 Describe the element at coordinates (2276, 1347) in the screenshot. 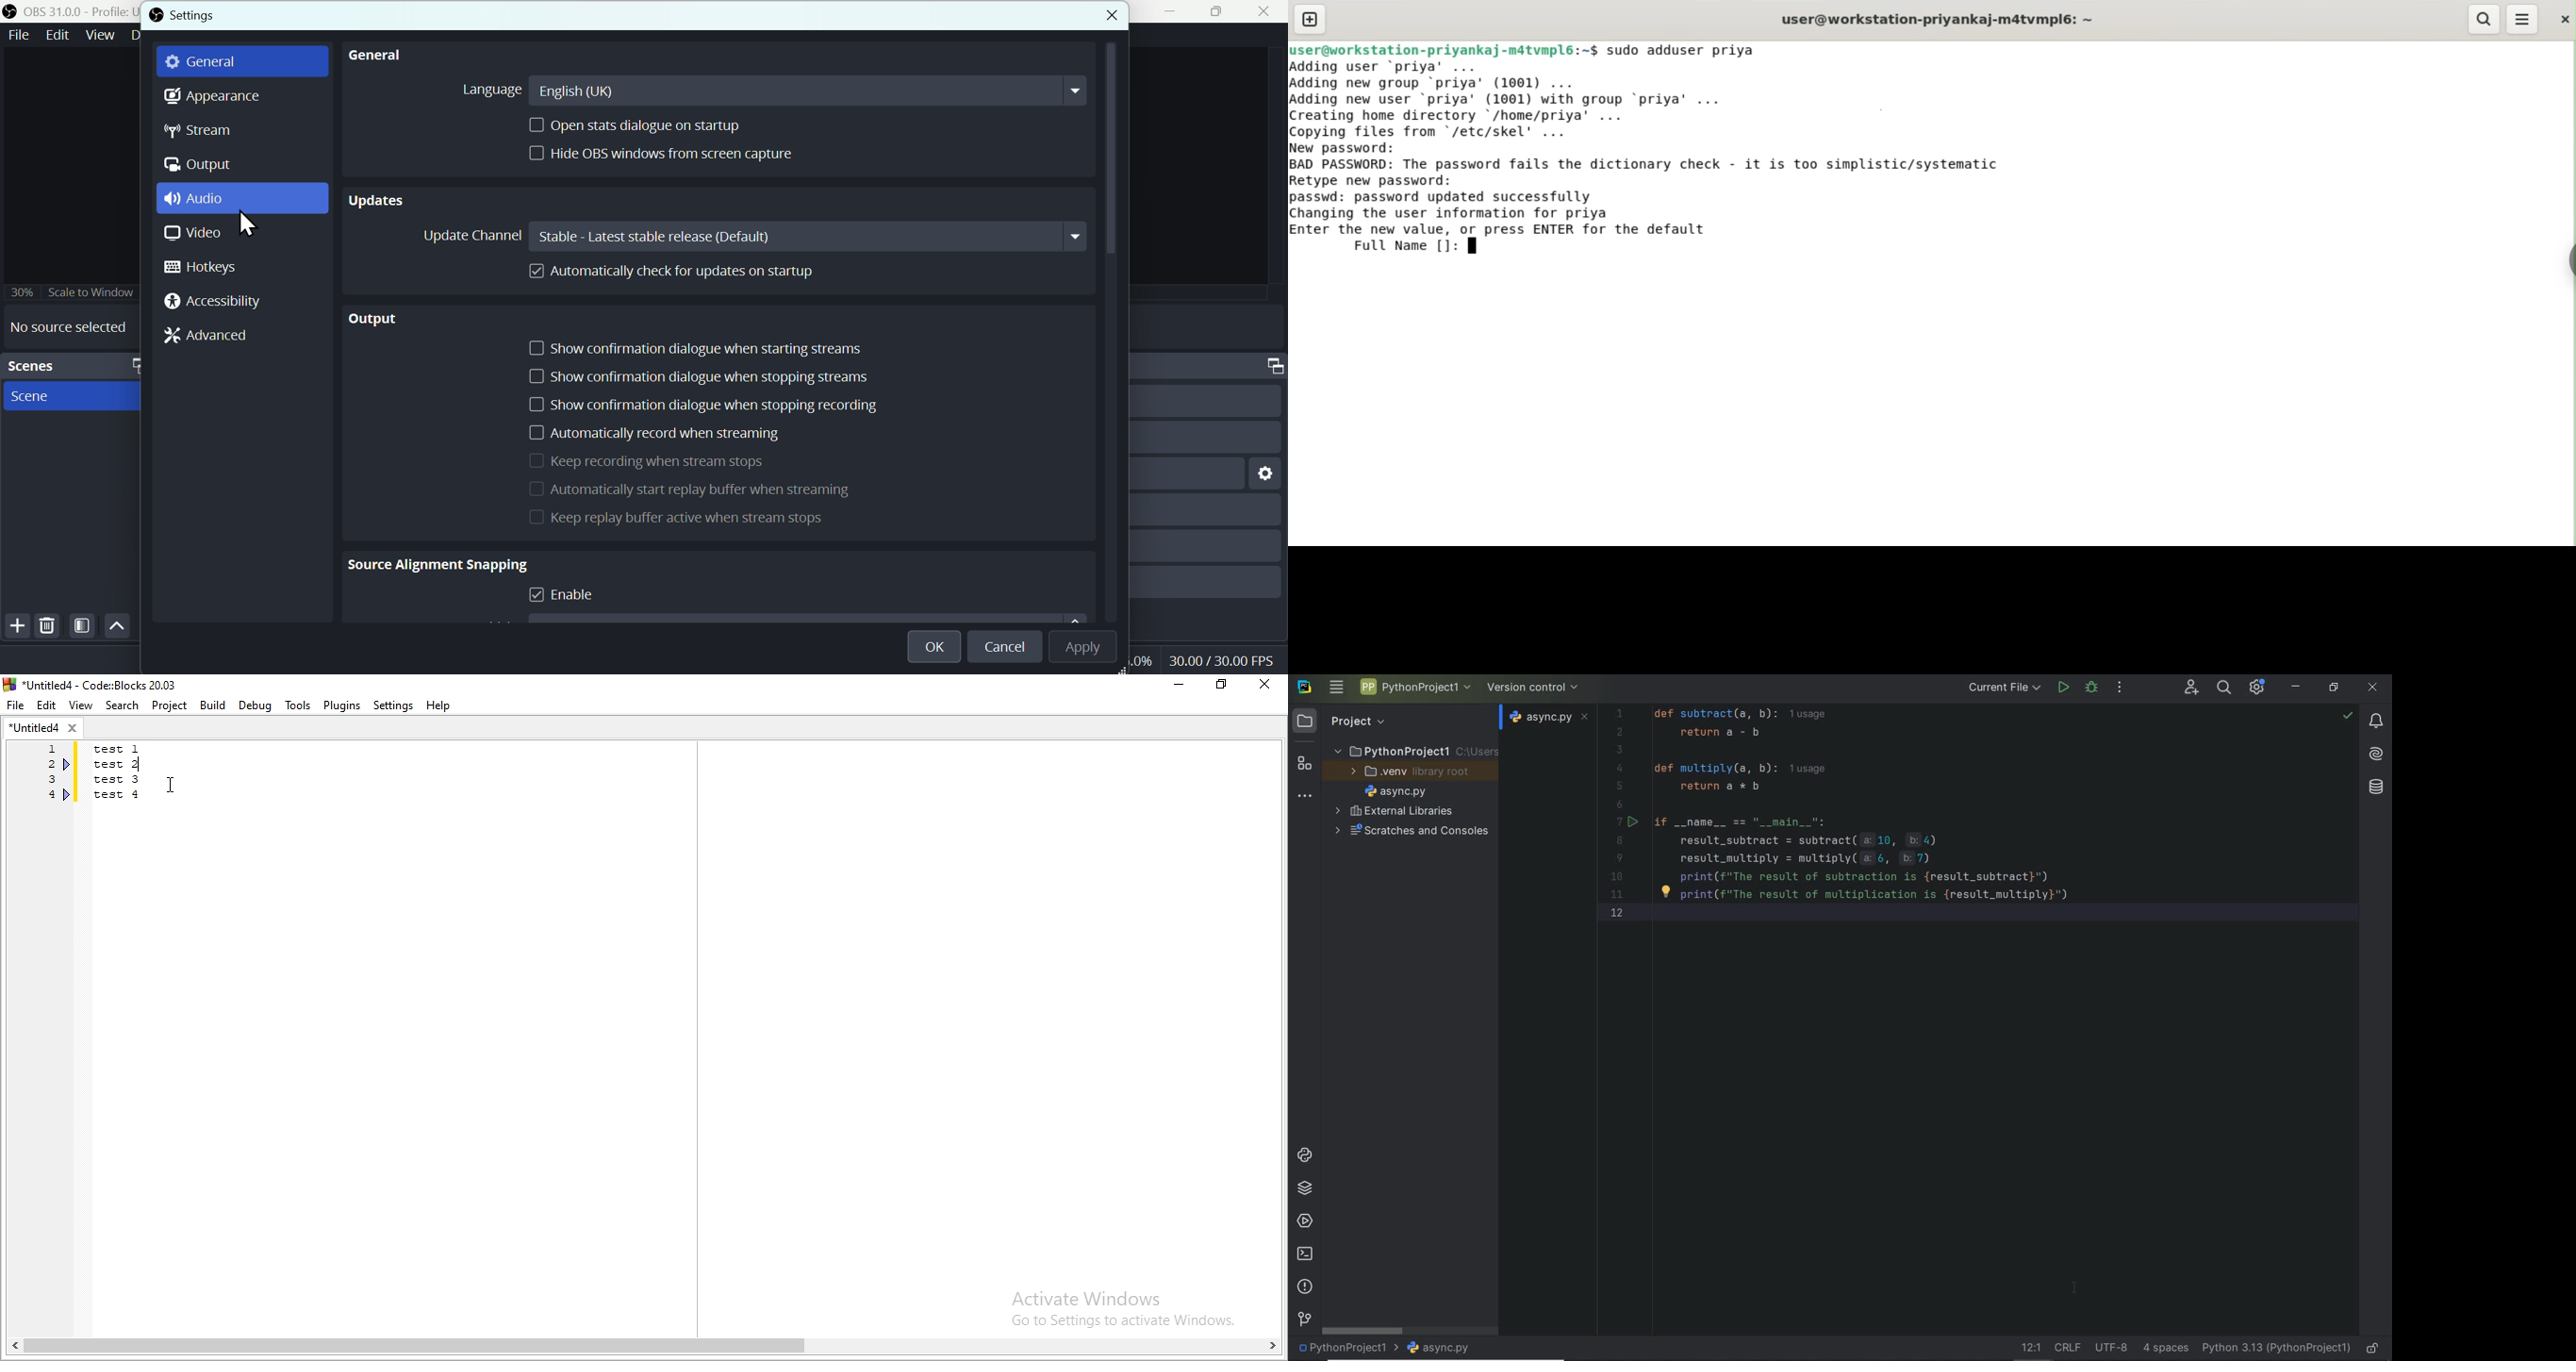

I see `current interpreter` at that location.